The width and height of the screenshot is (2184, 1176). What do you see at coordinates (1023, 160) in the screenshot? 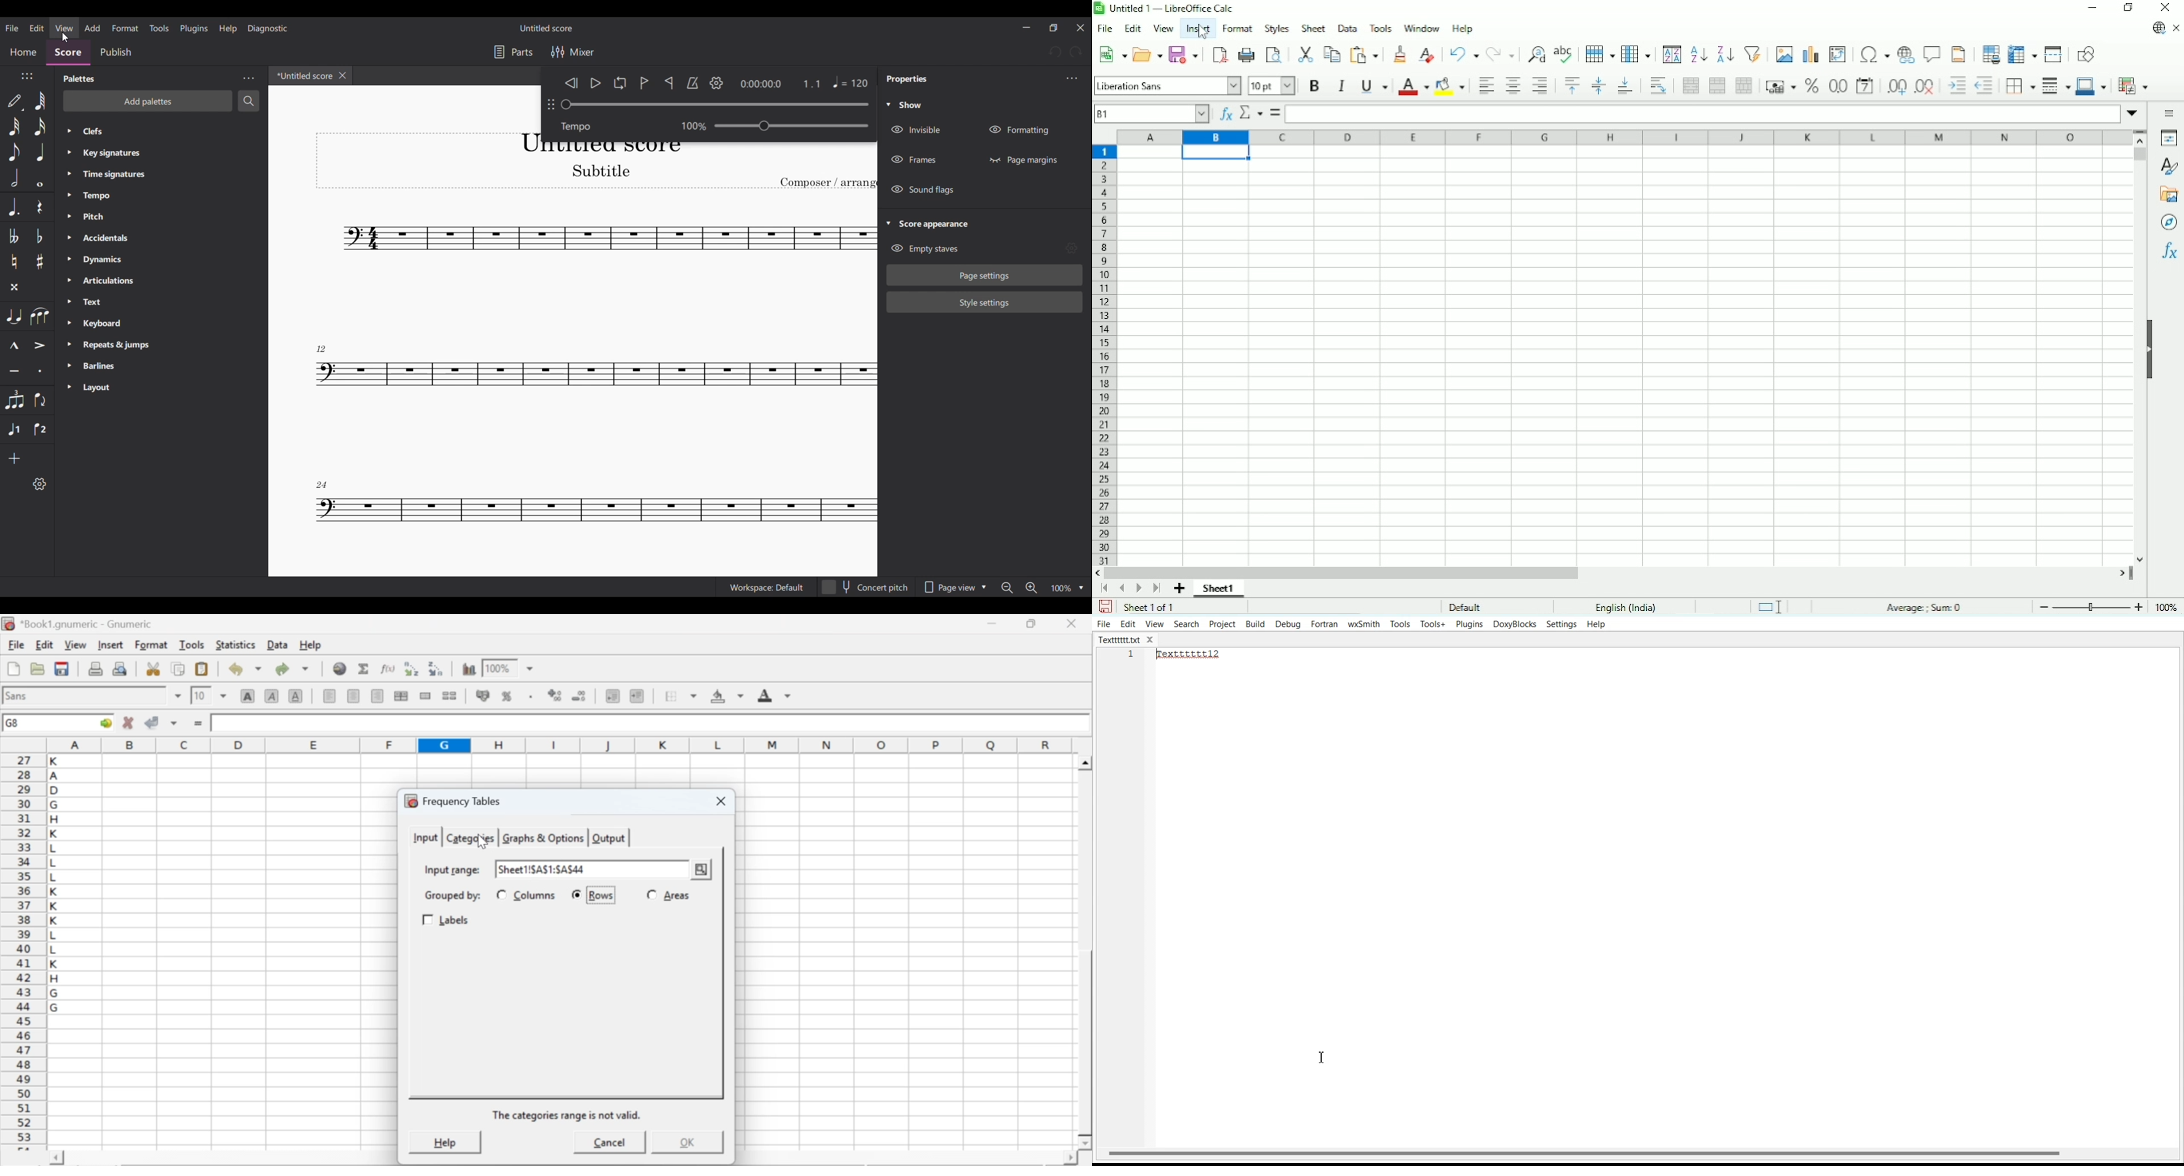
I see `Page margins` at bounding box center [1023, 160].